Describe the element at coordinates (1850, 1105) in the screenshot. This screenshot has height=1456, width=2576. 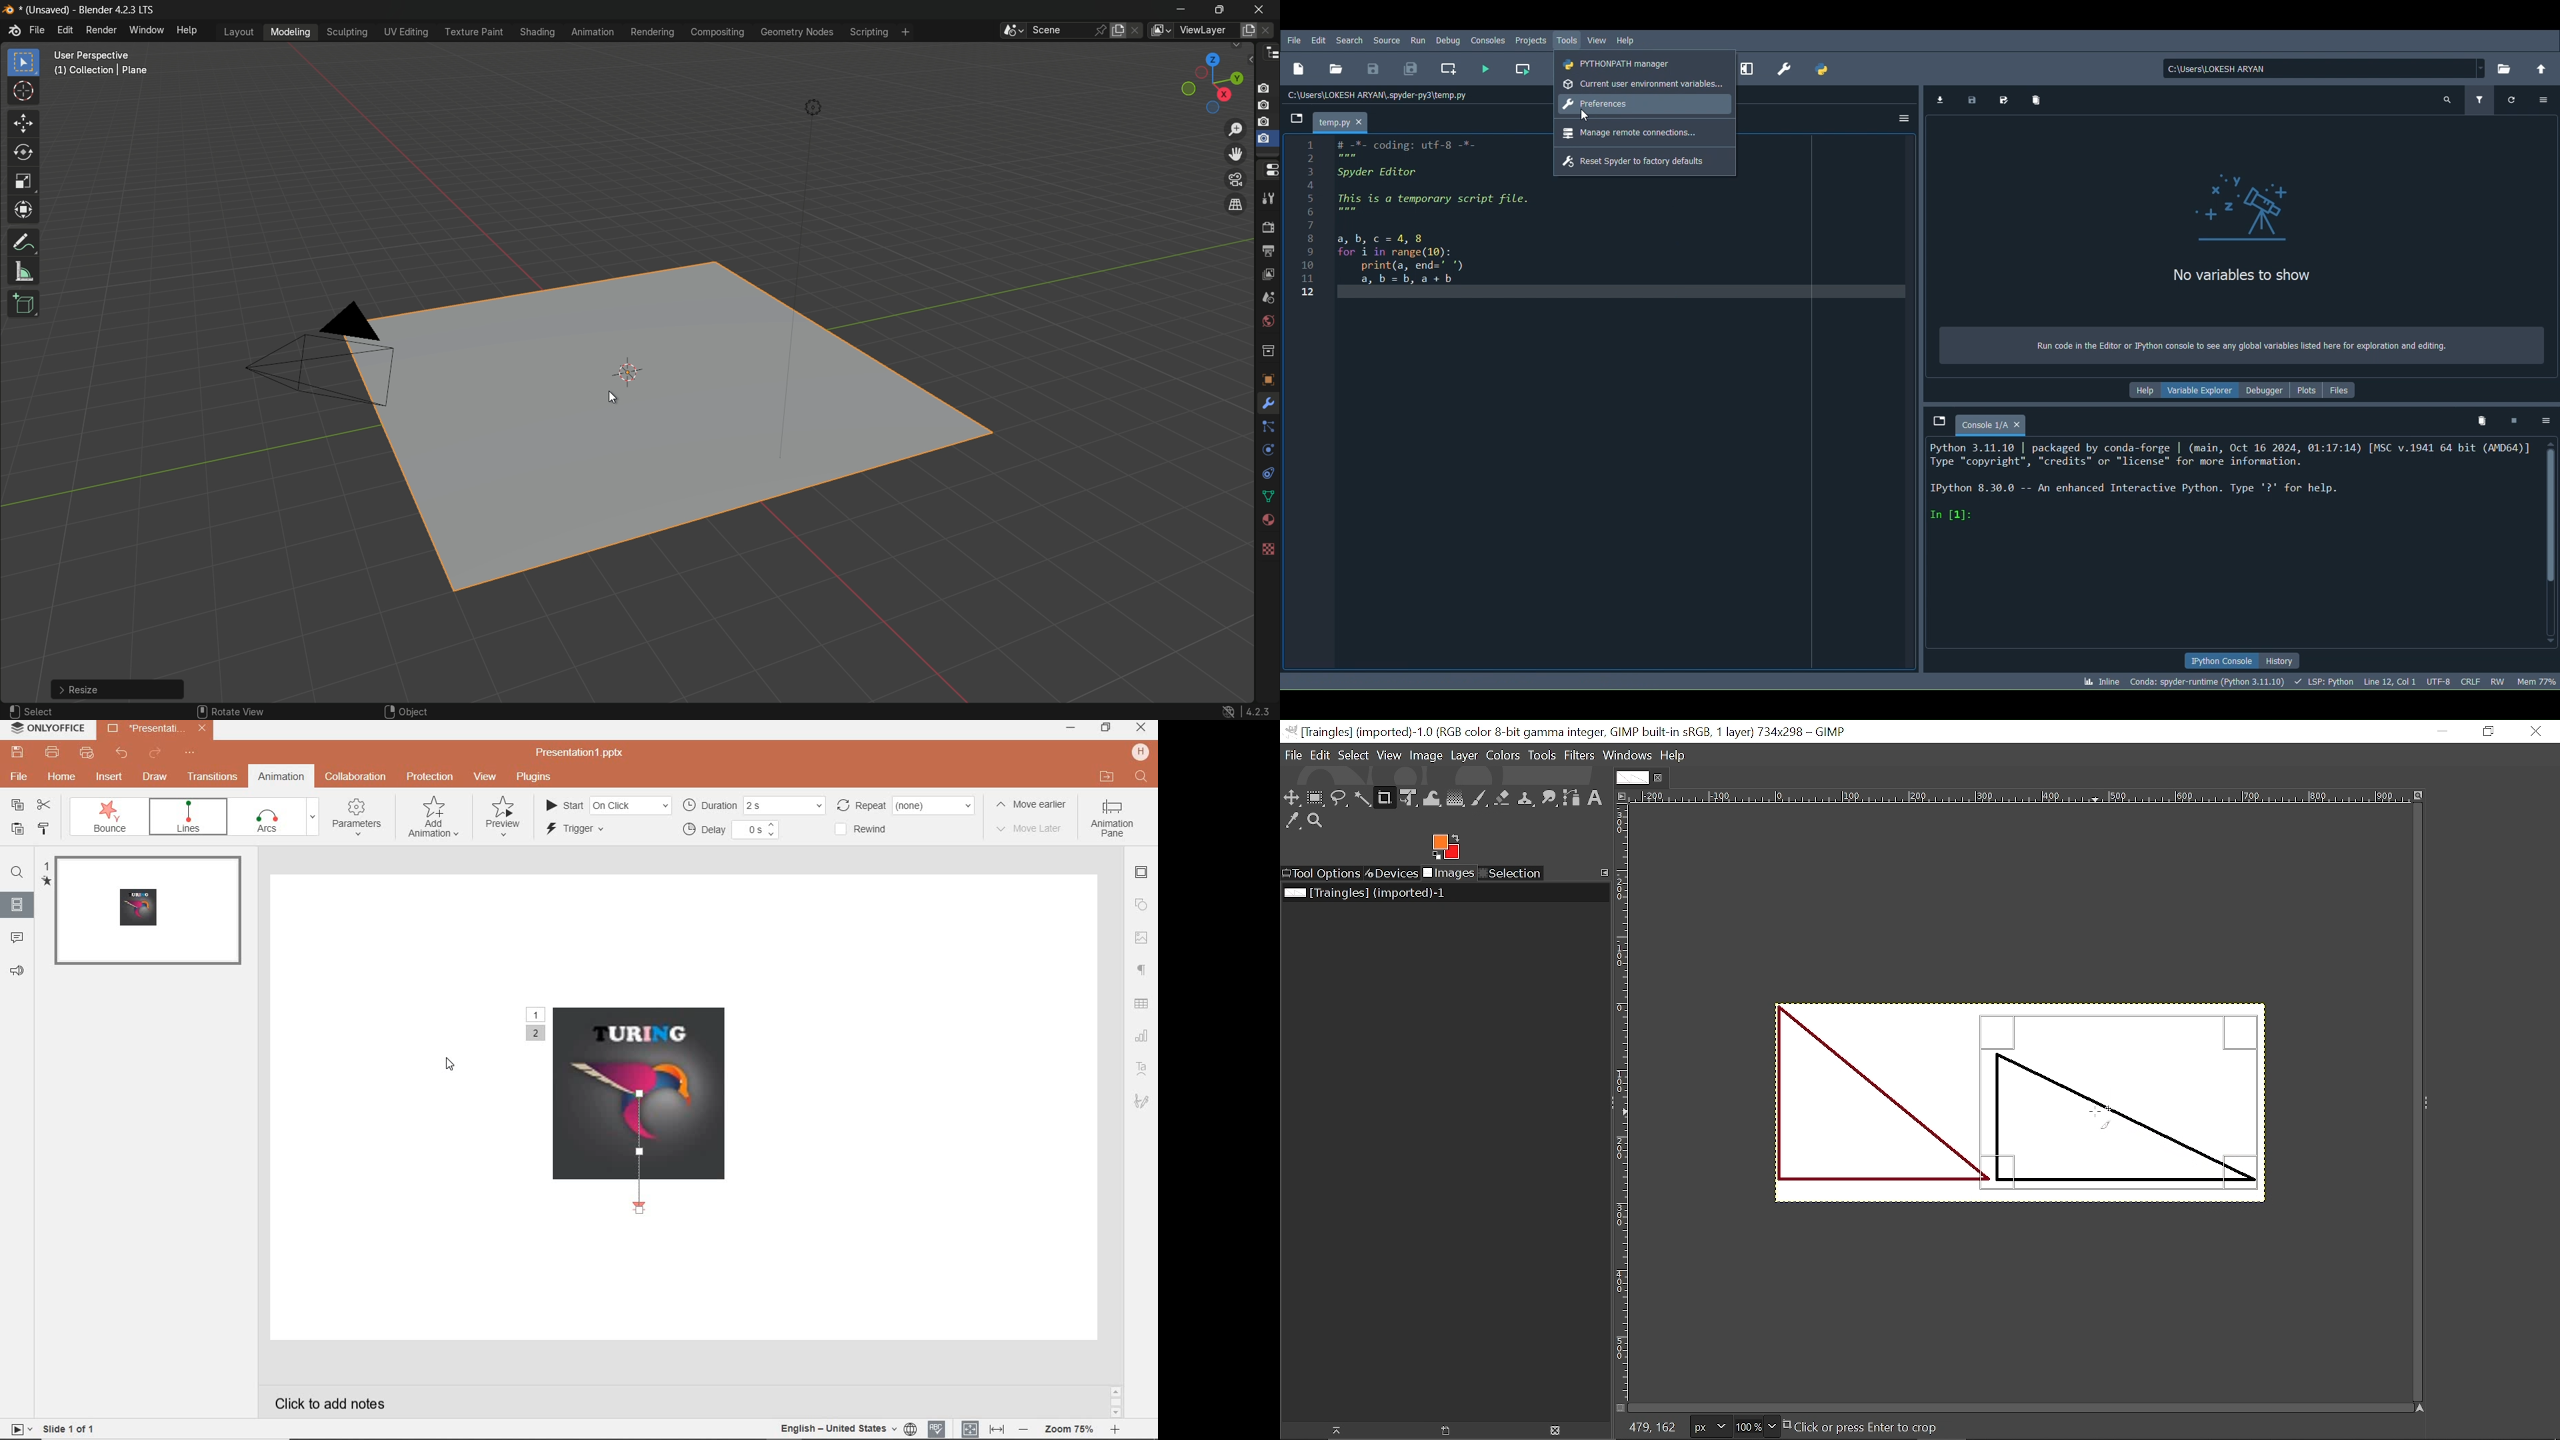
I see `image` at that location.